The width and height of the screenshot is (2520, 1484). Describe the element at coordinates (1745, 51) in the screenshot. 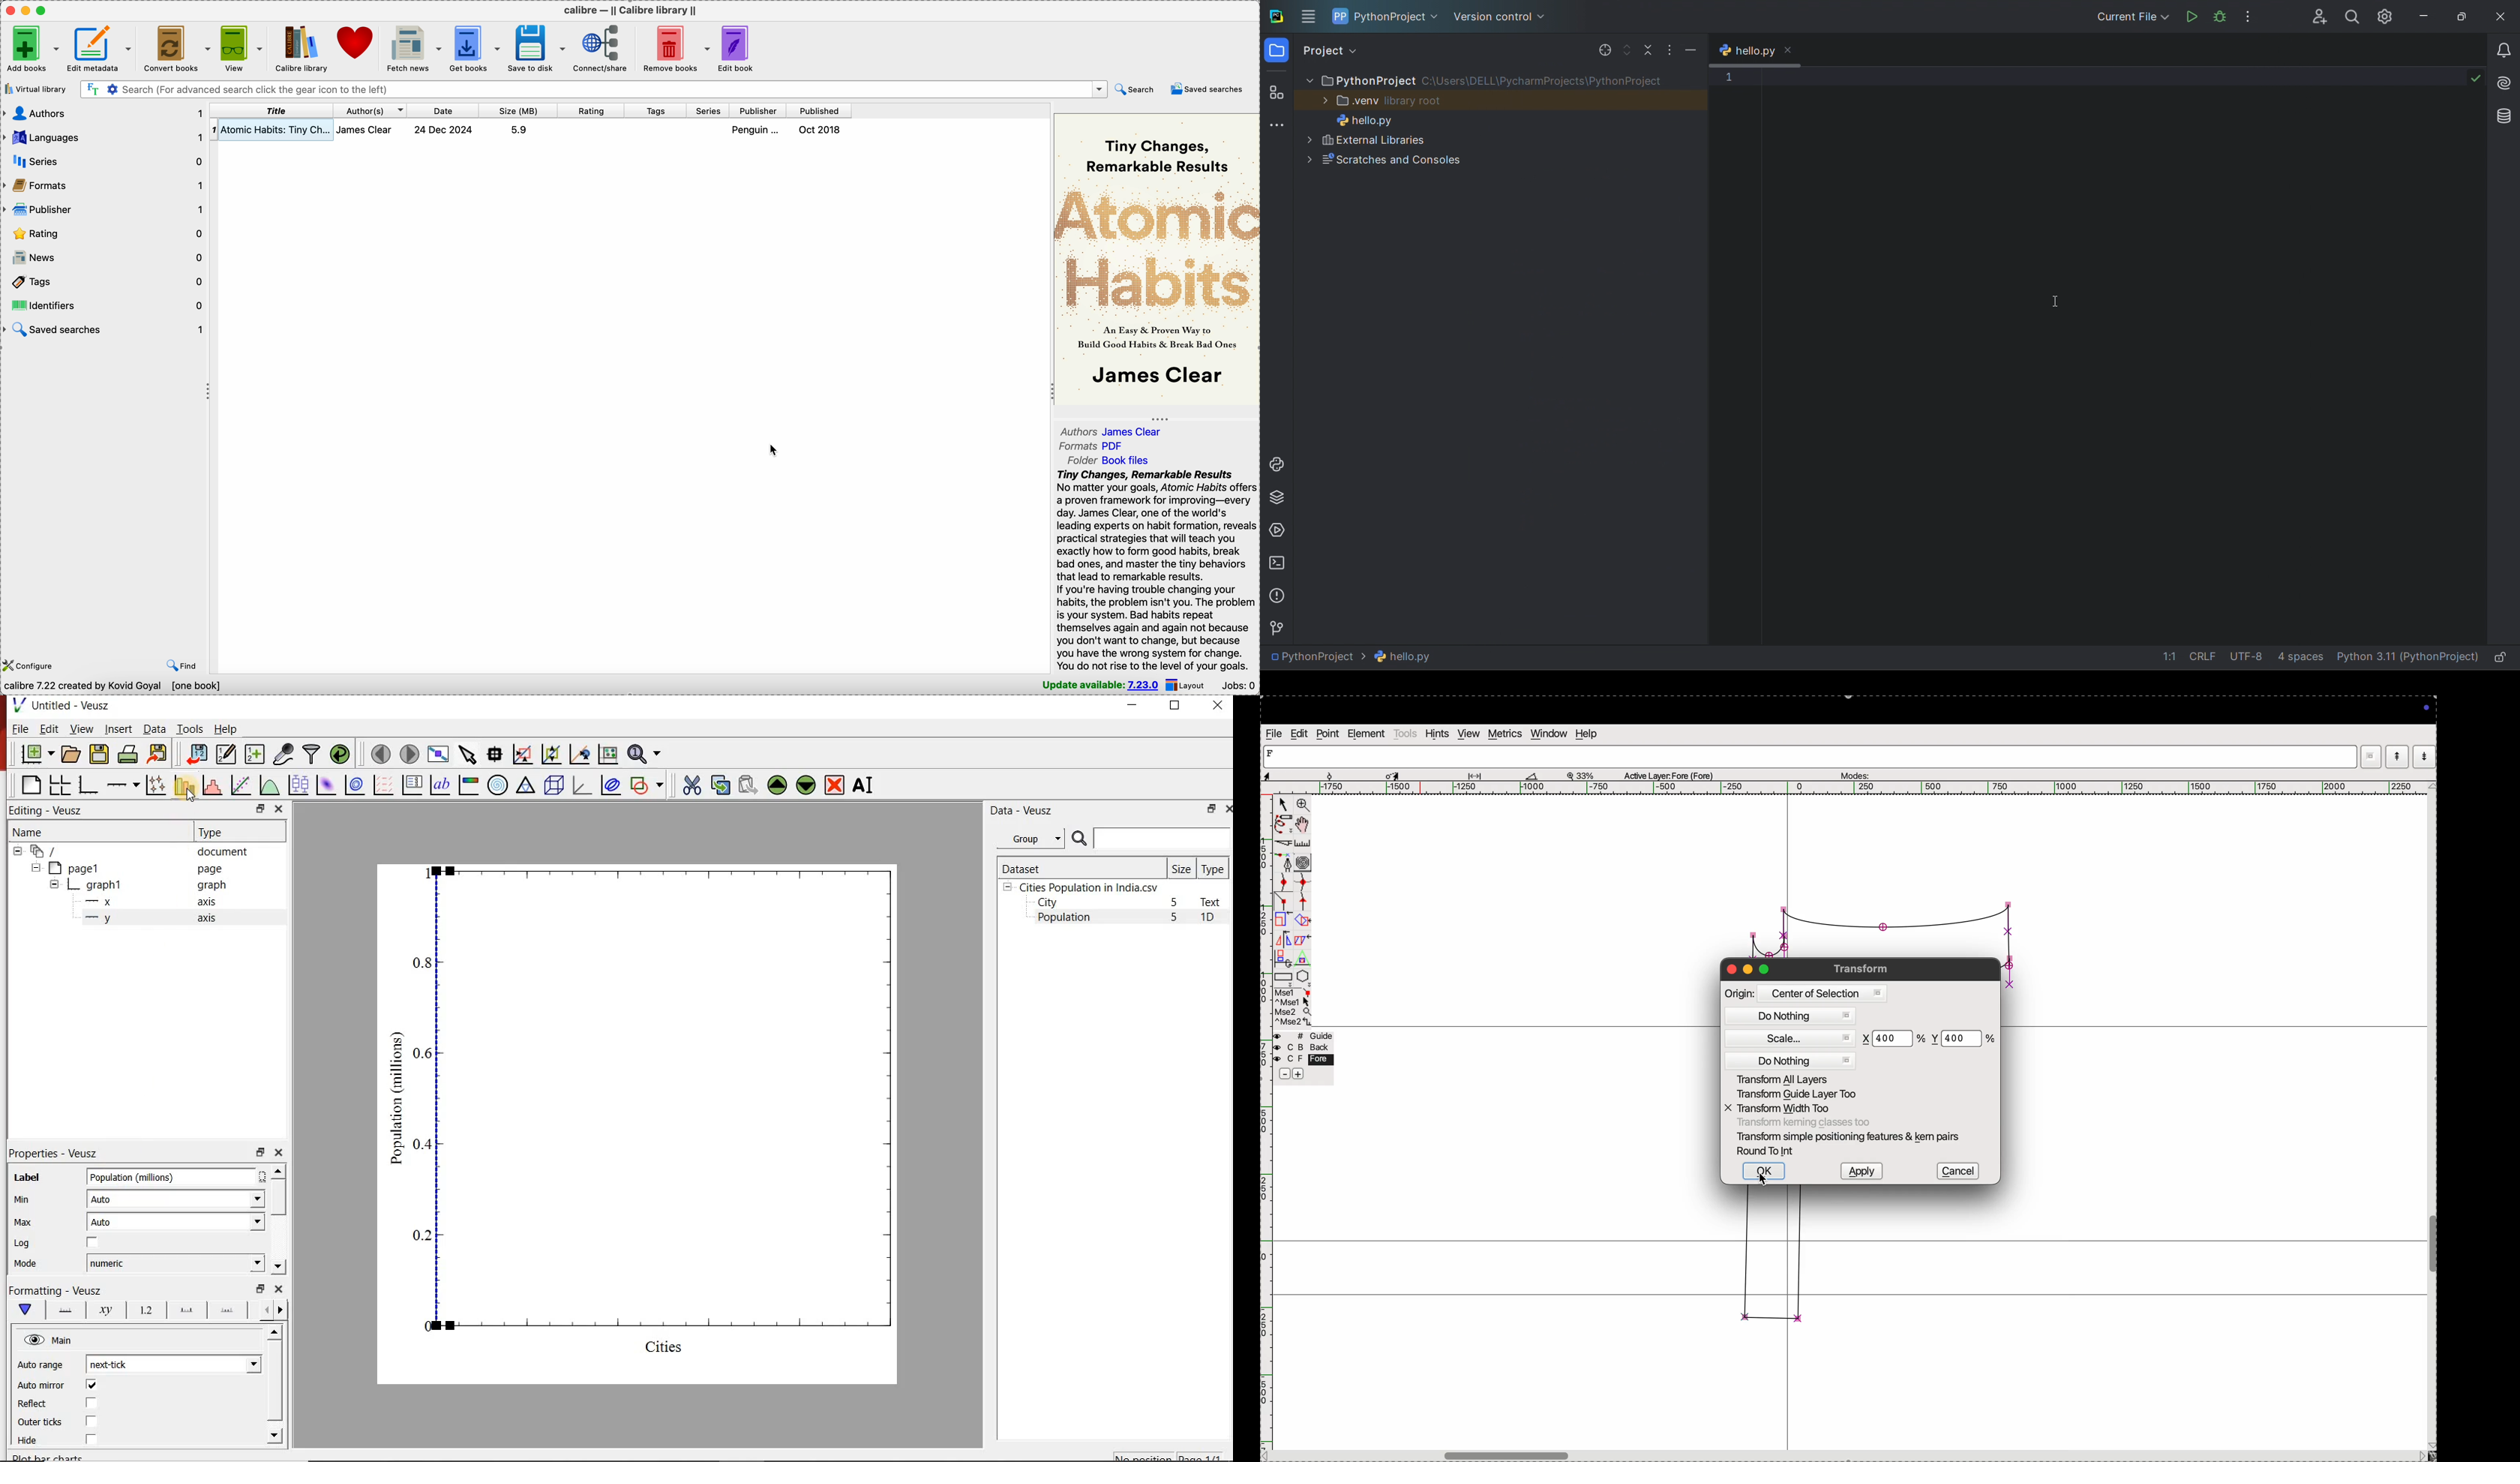

I see `tab` at that location.